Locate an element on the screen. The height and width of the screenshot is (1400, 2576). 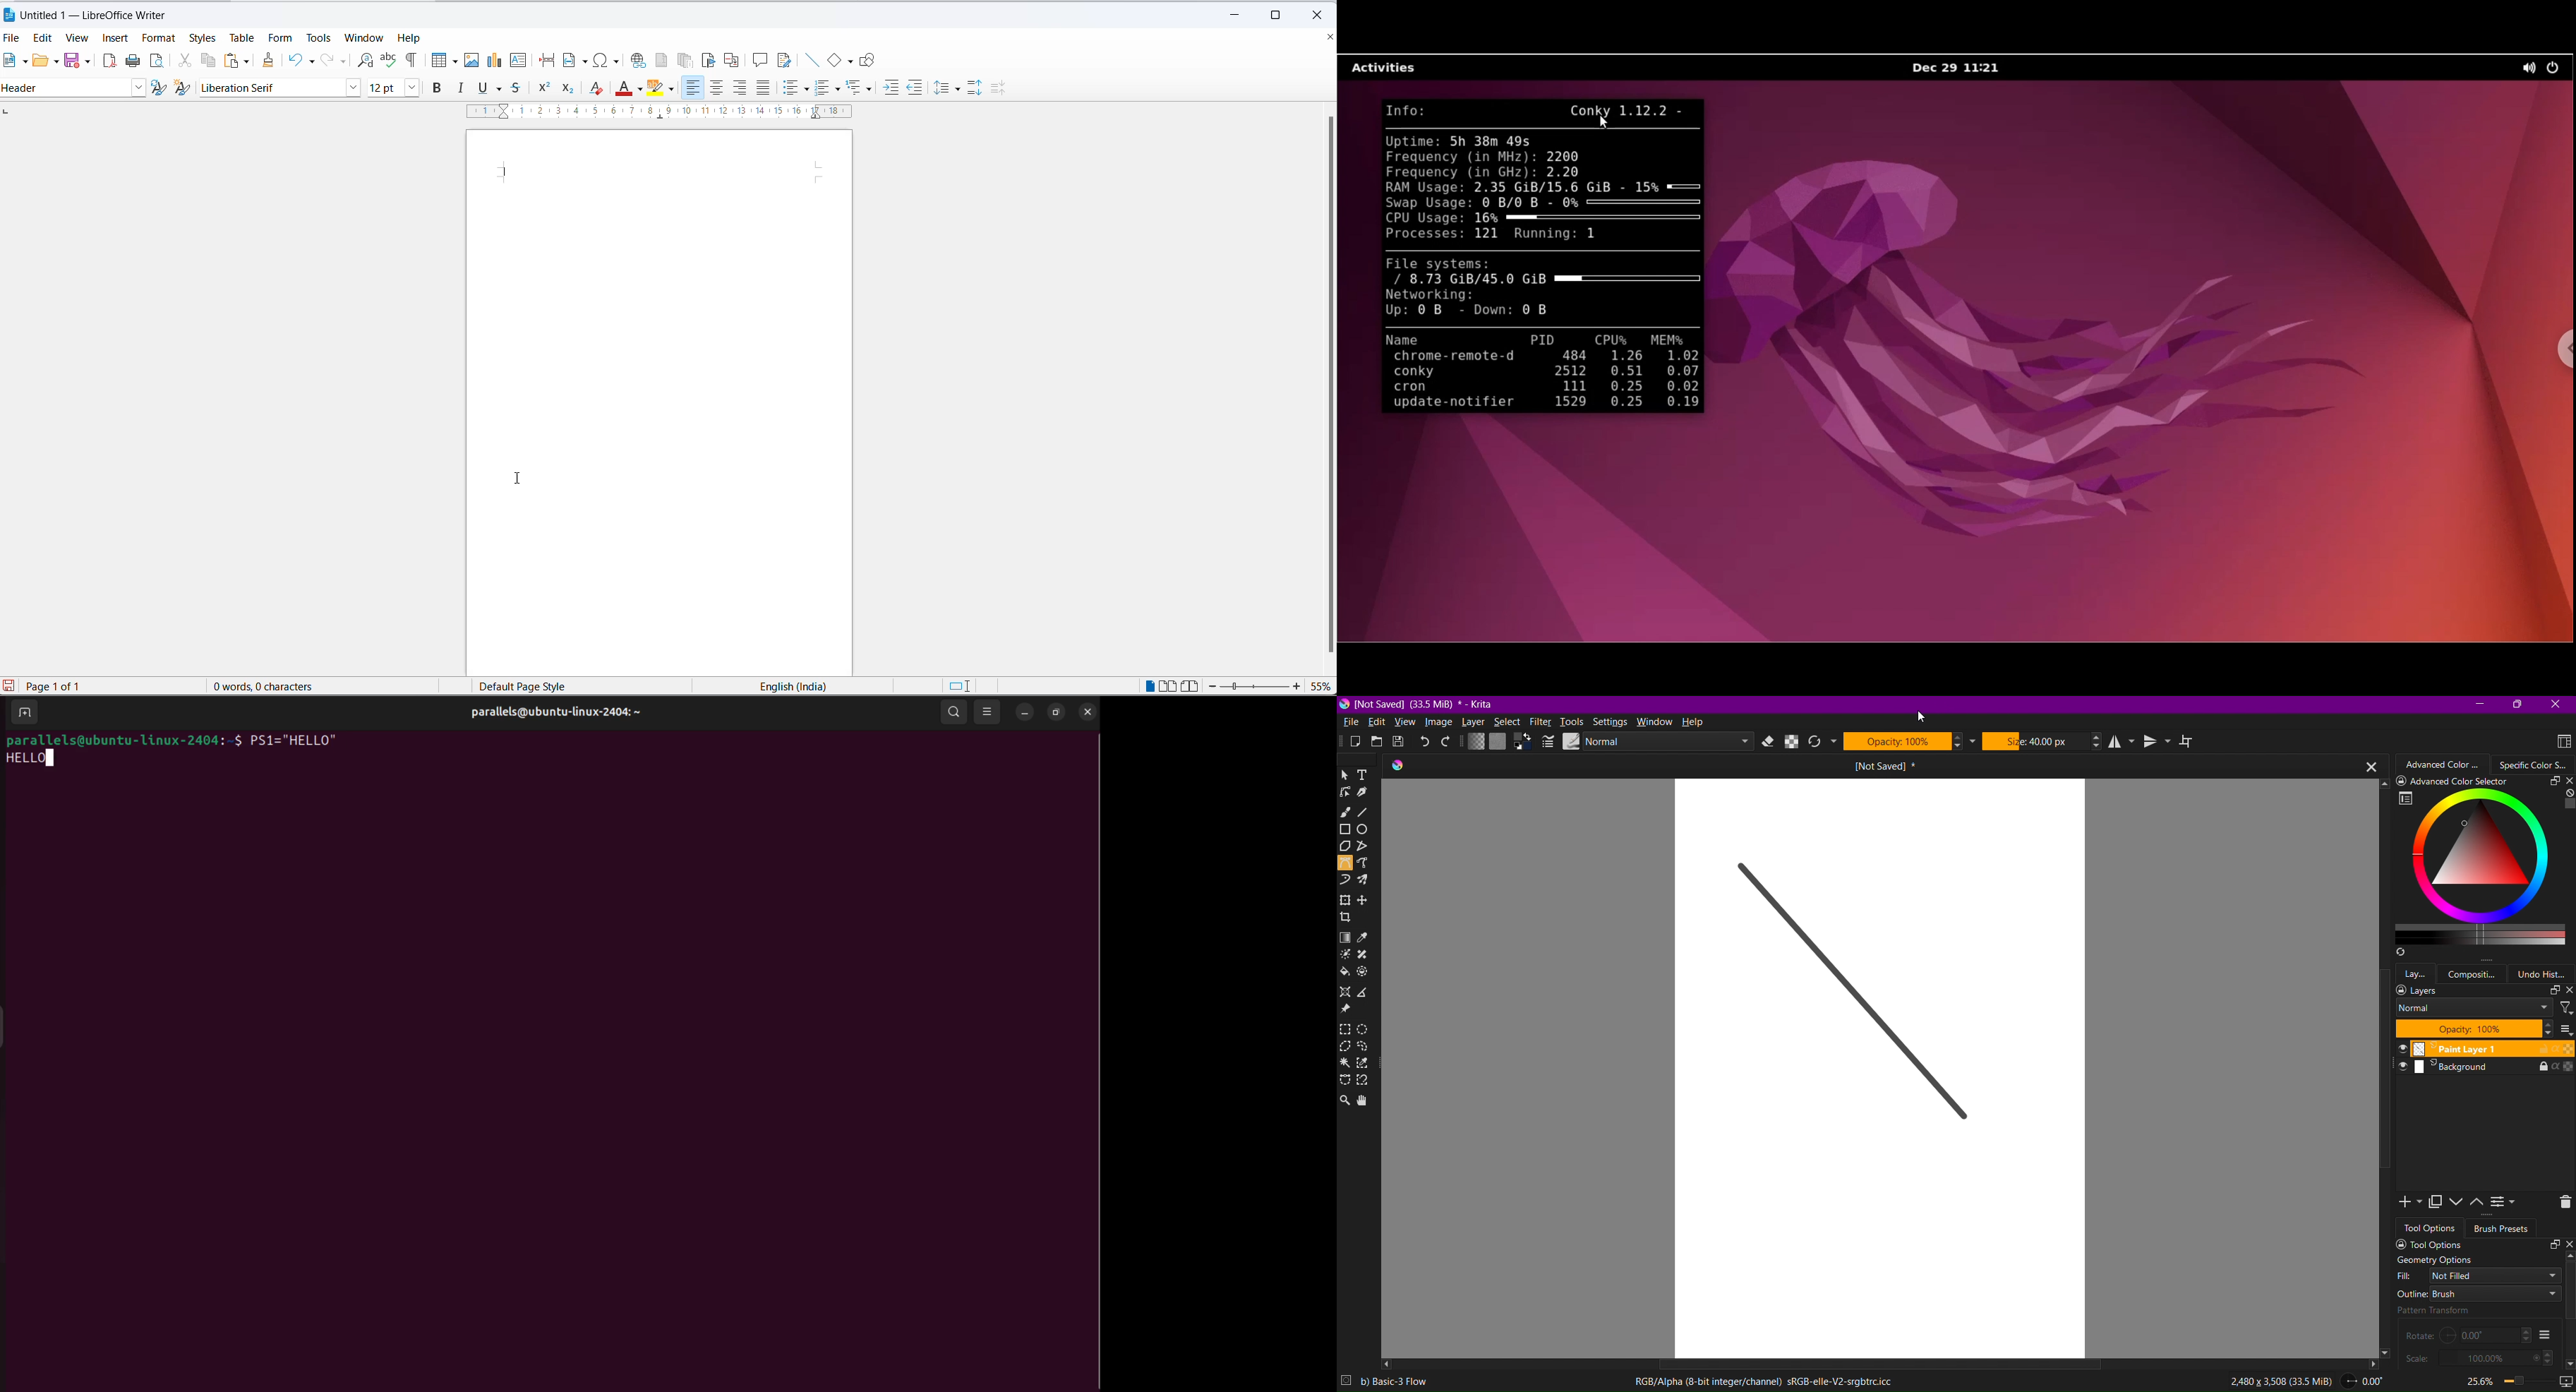
decrease indent is located at coordinates (915, 88).